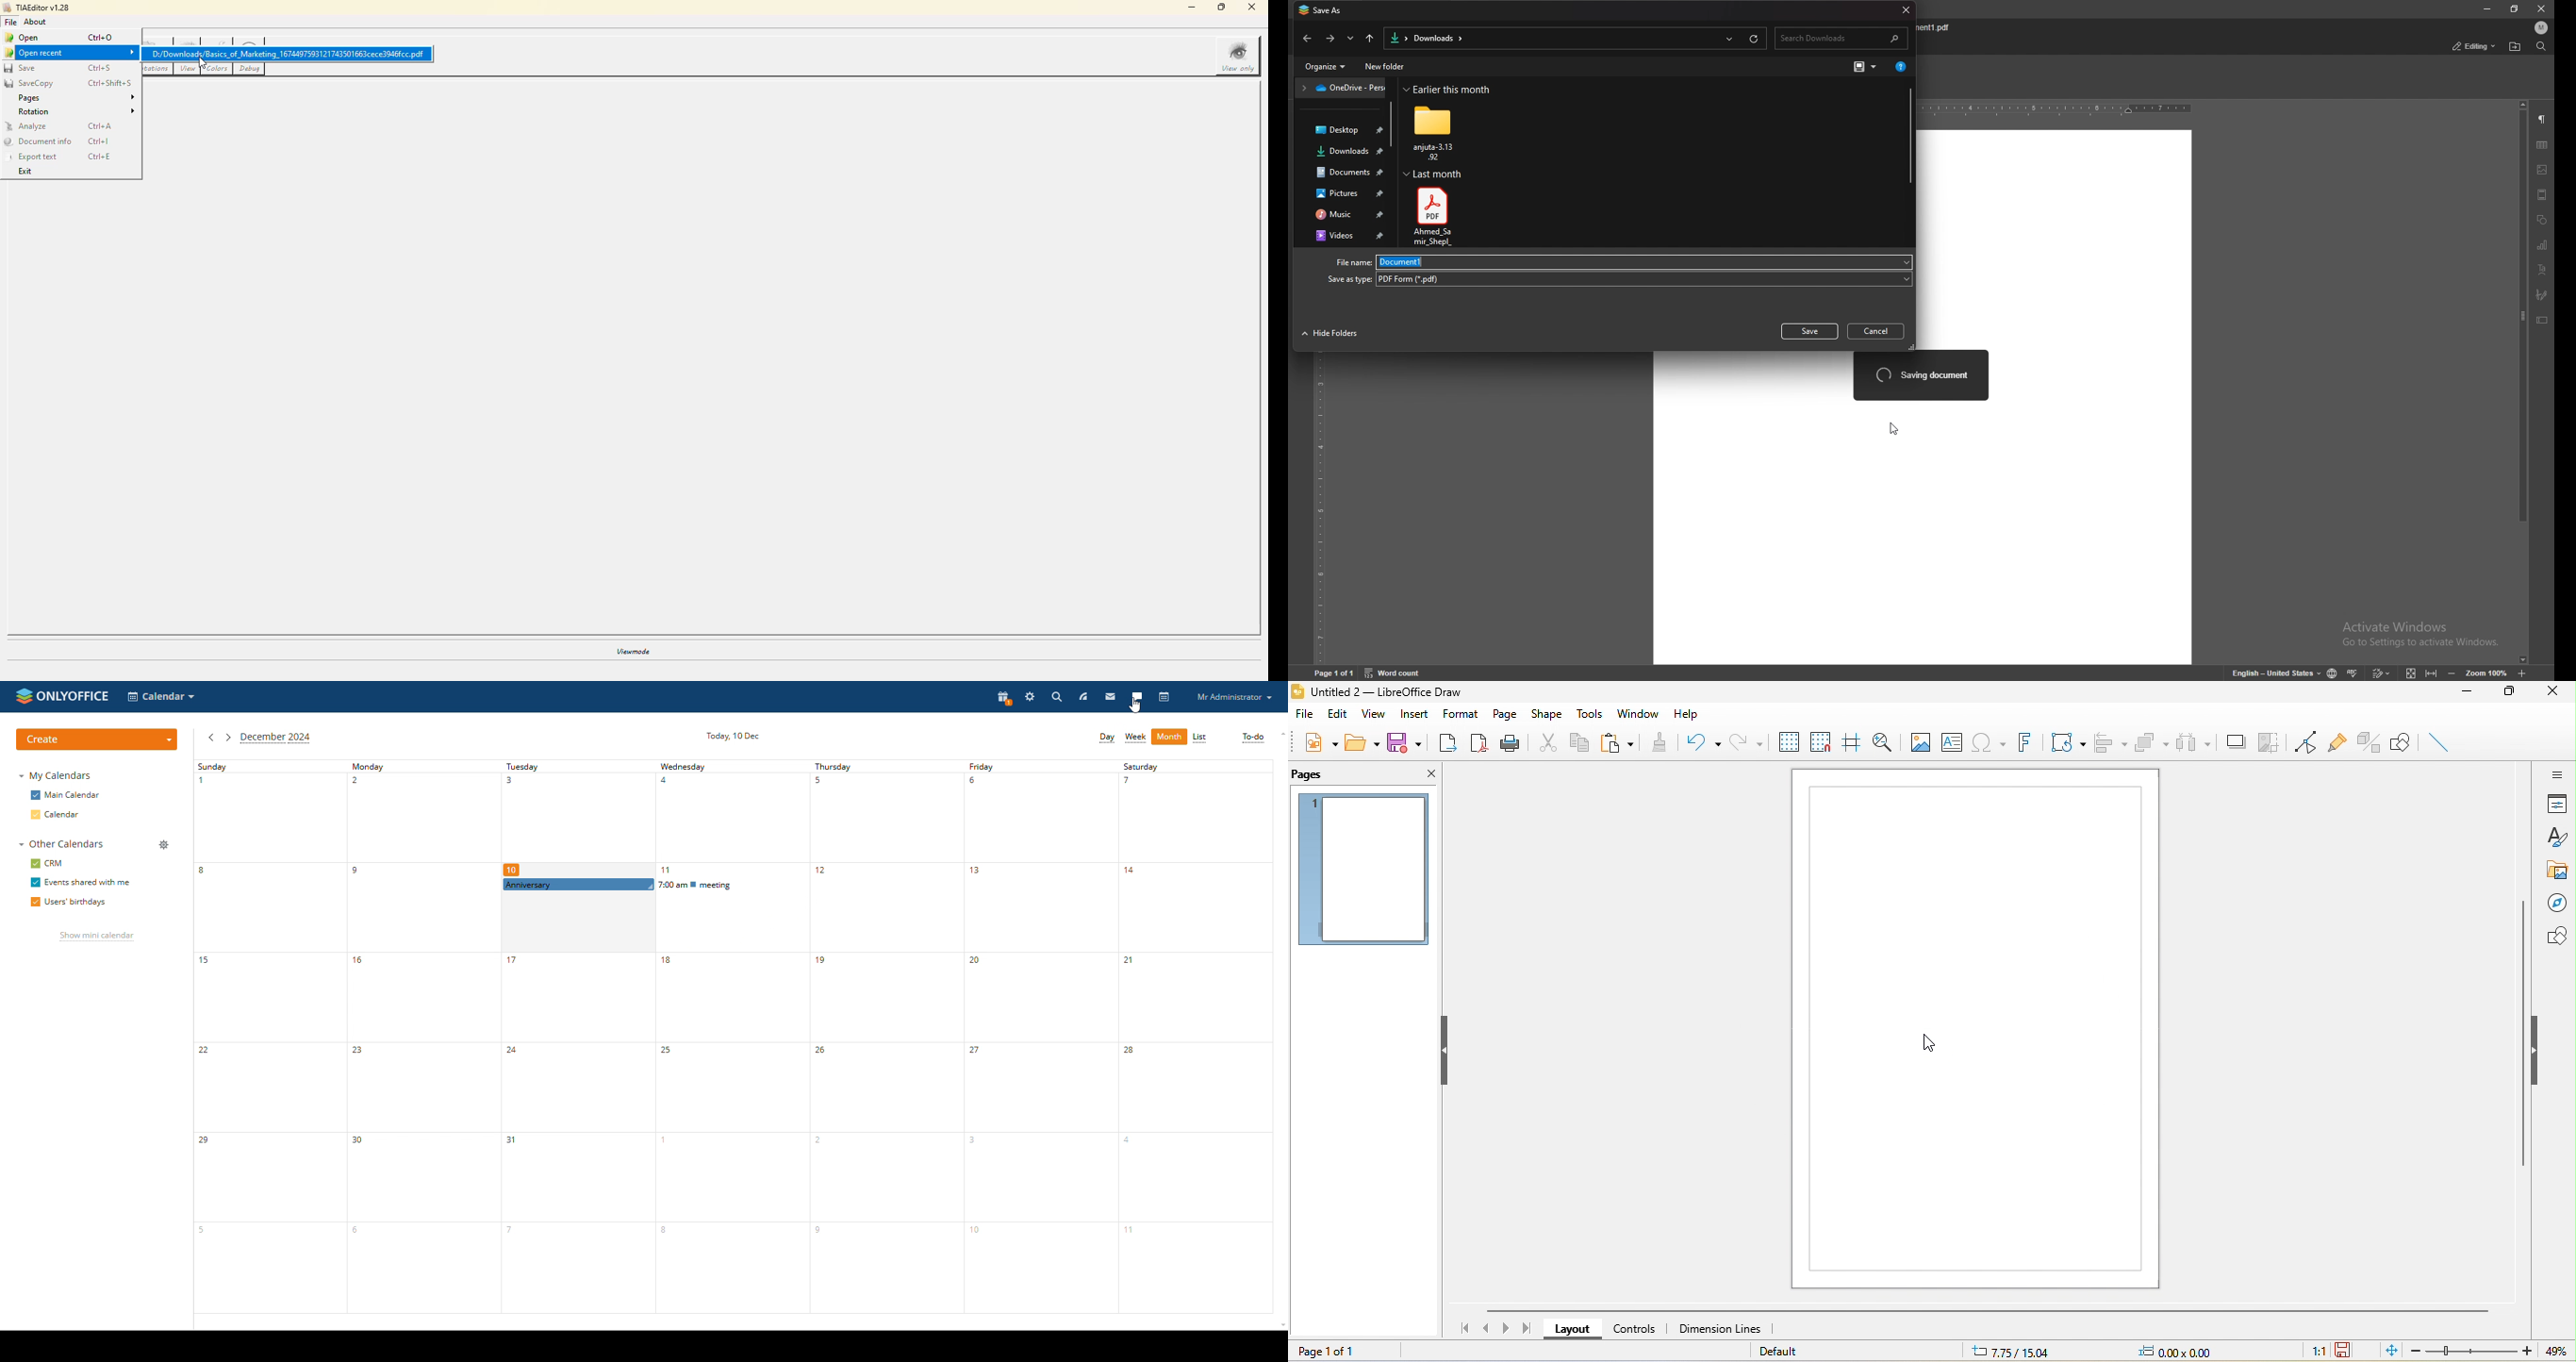 The image size is (2576, 1372). Describe the element at coordinates (2382, 672) in the screenshot. I see `track change` at that location.